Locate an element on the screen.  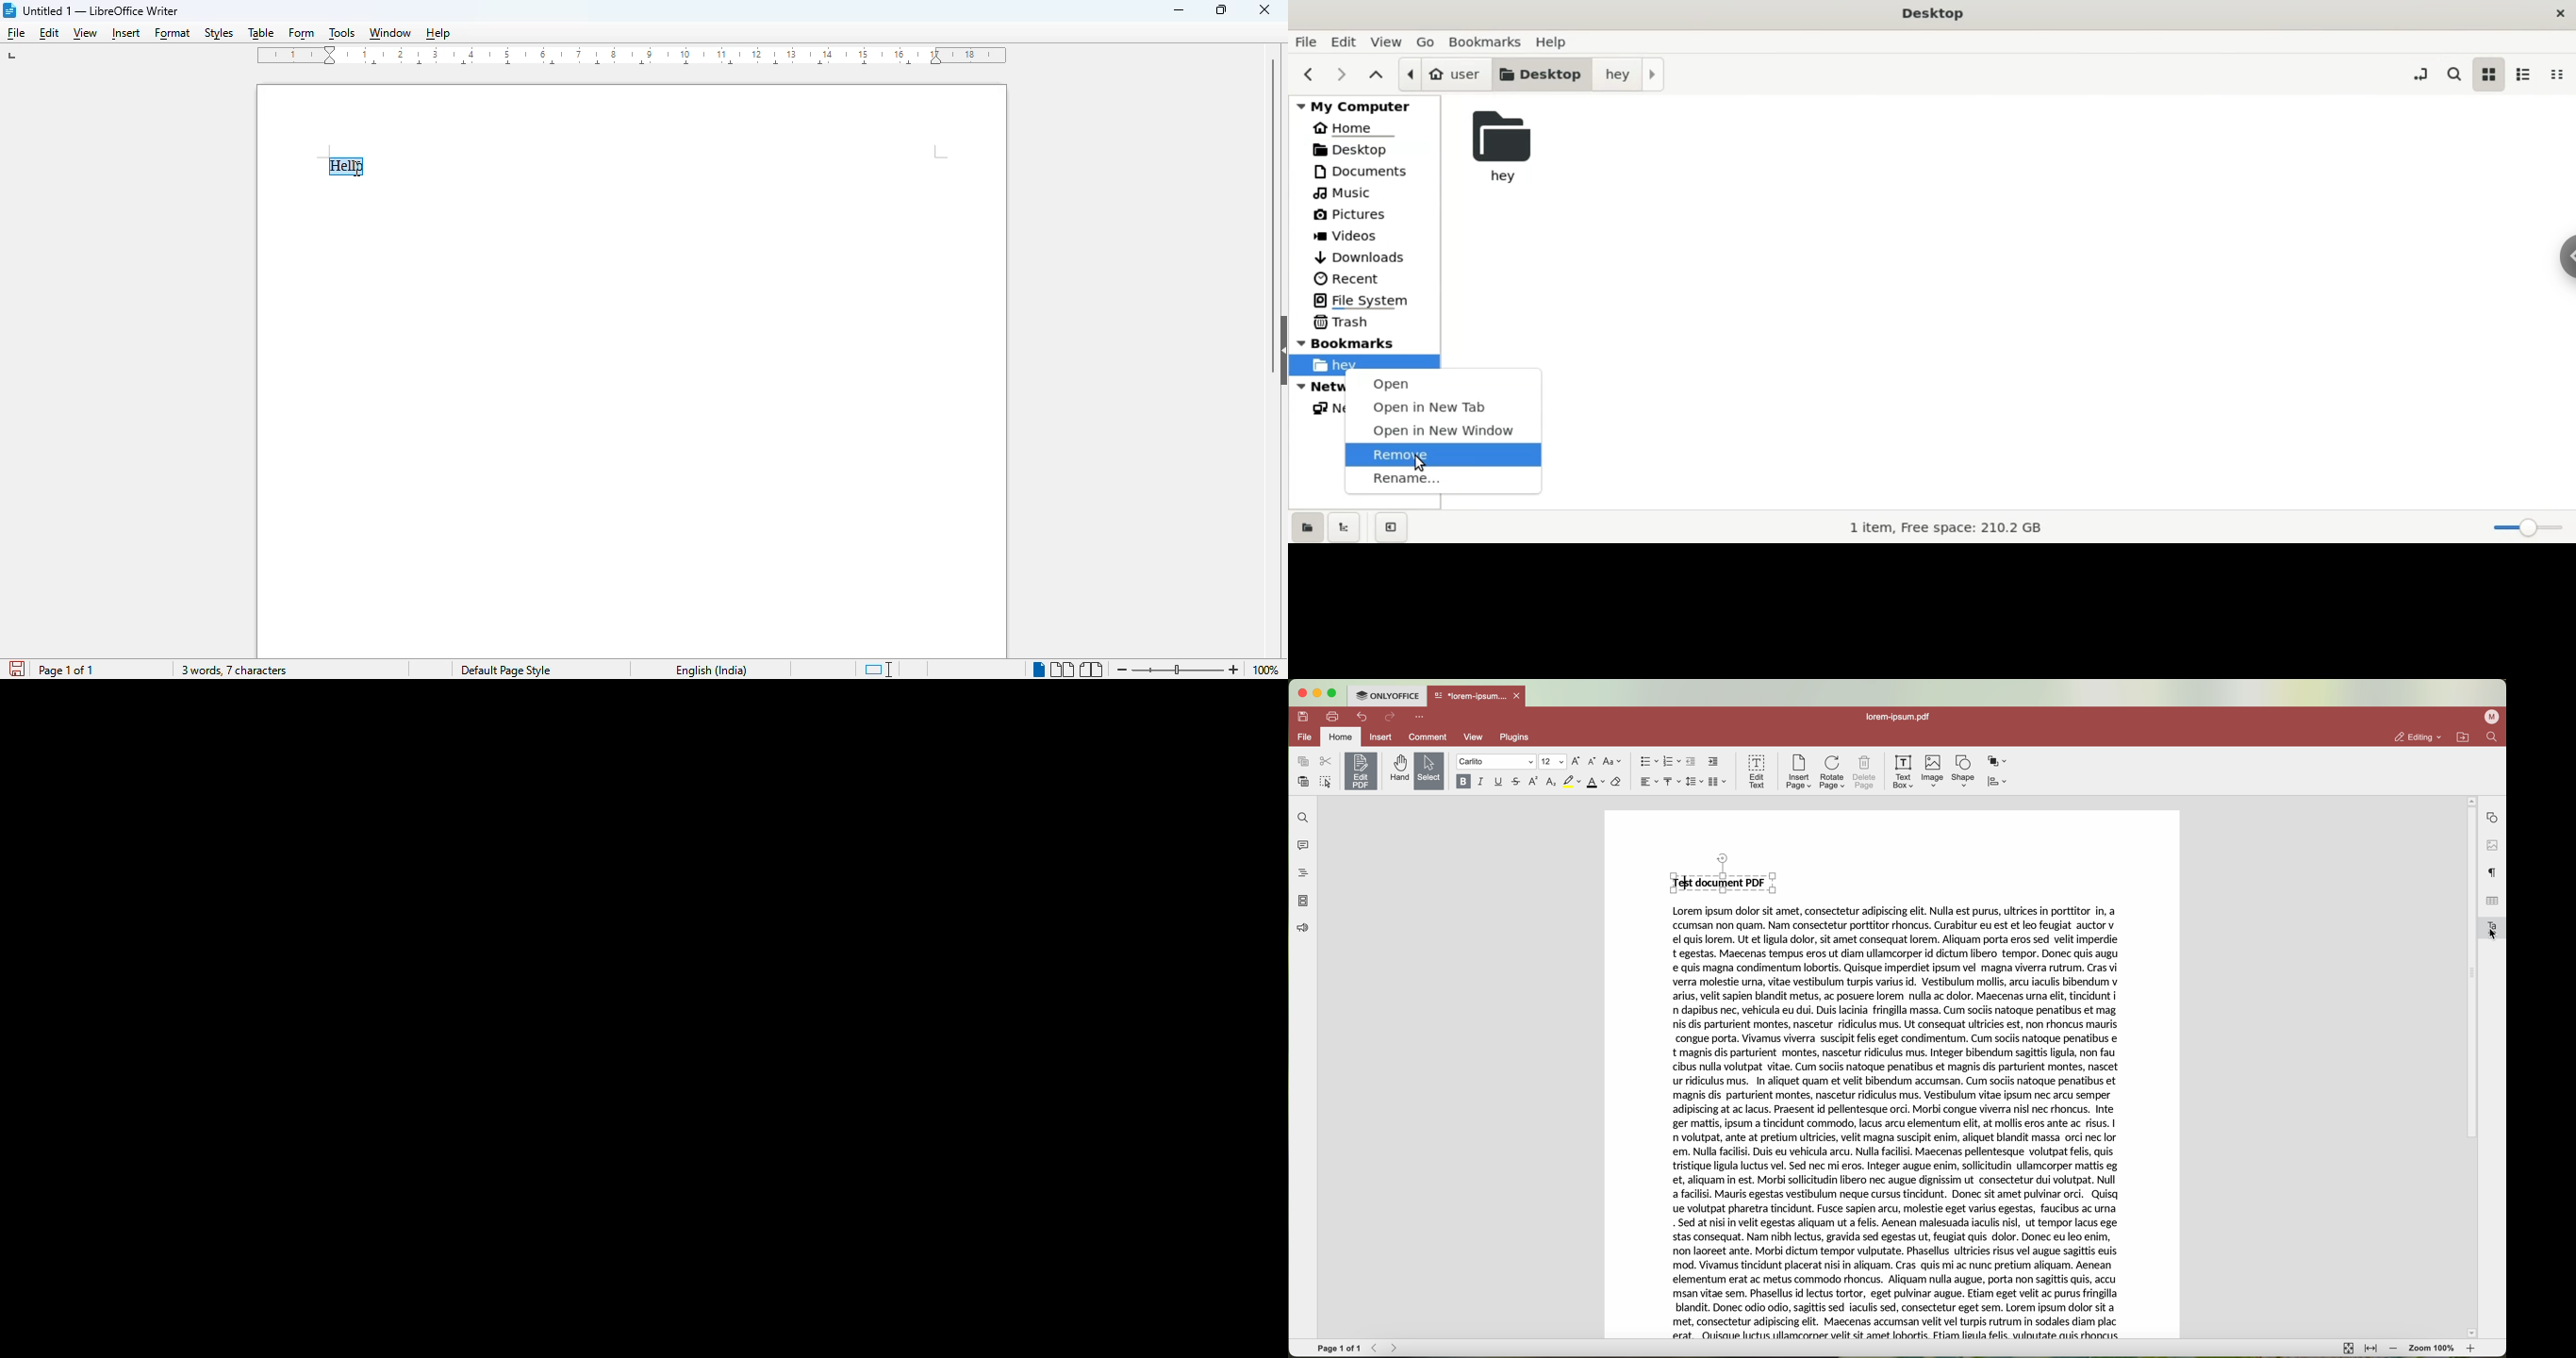
previous is located at coordinates (1307, 75).